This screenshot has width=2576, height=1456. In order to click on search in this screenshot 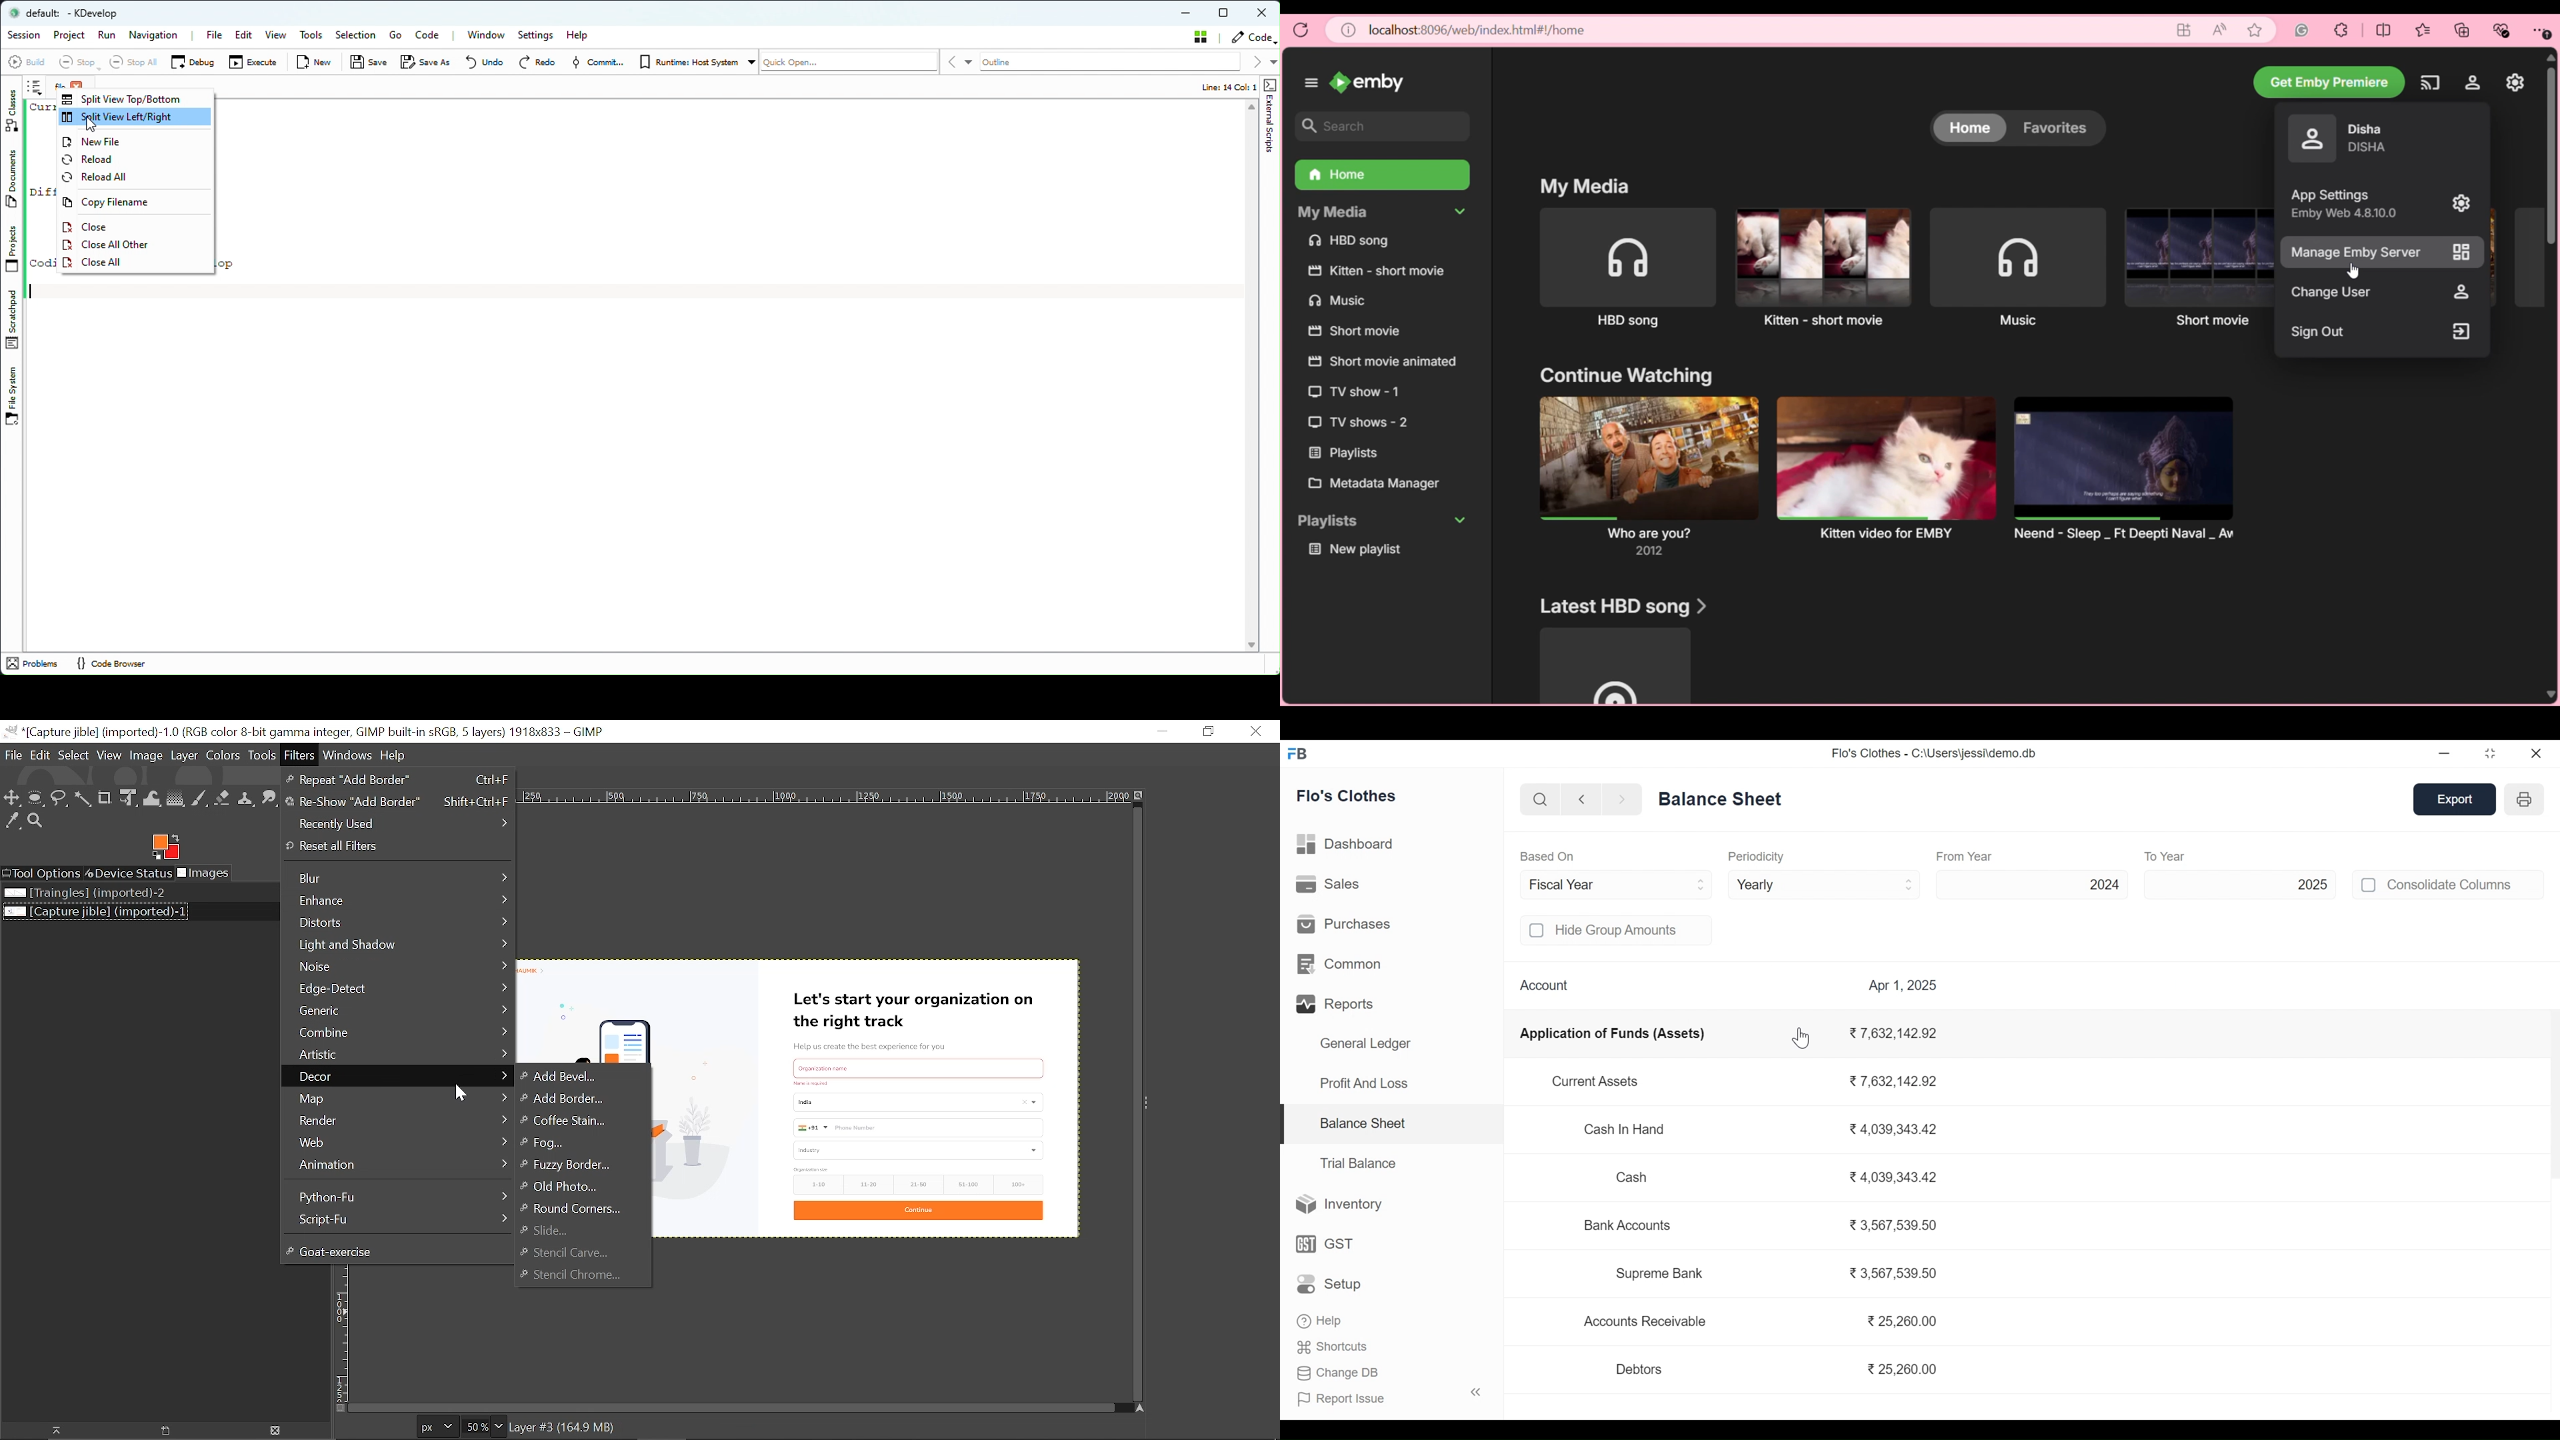, I will do `click(1541, 801)`.